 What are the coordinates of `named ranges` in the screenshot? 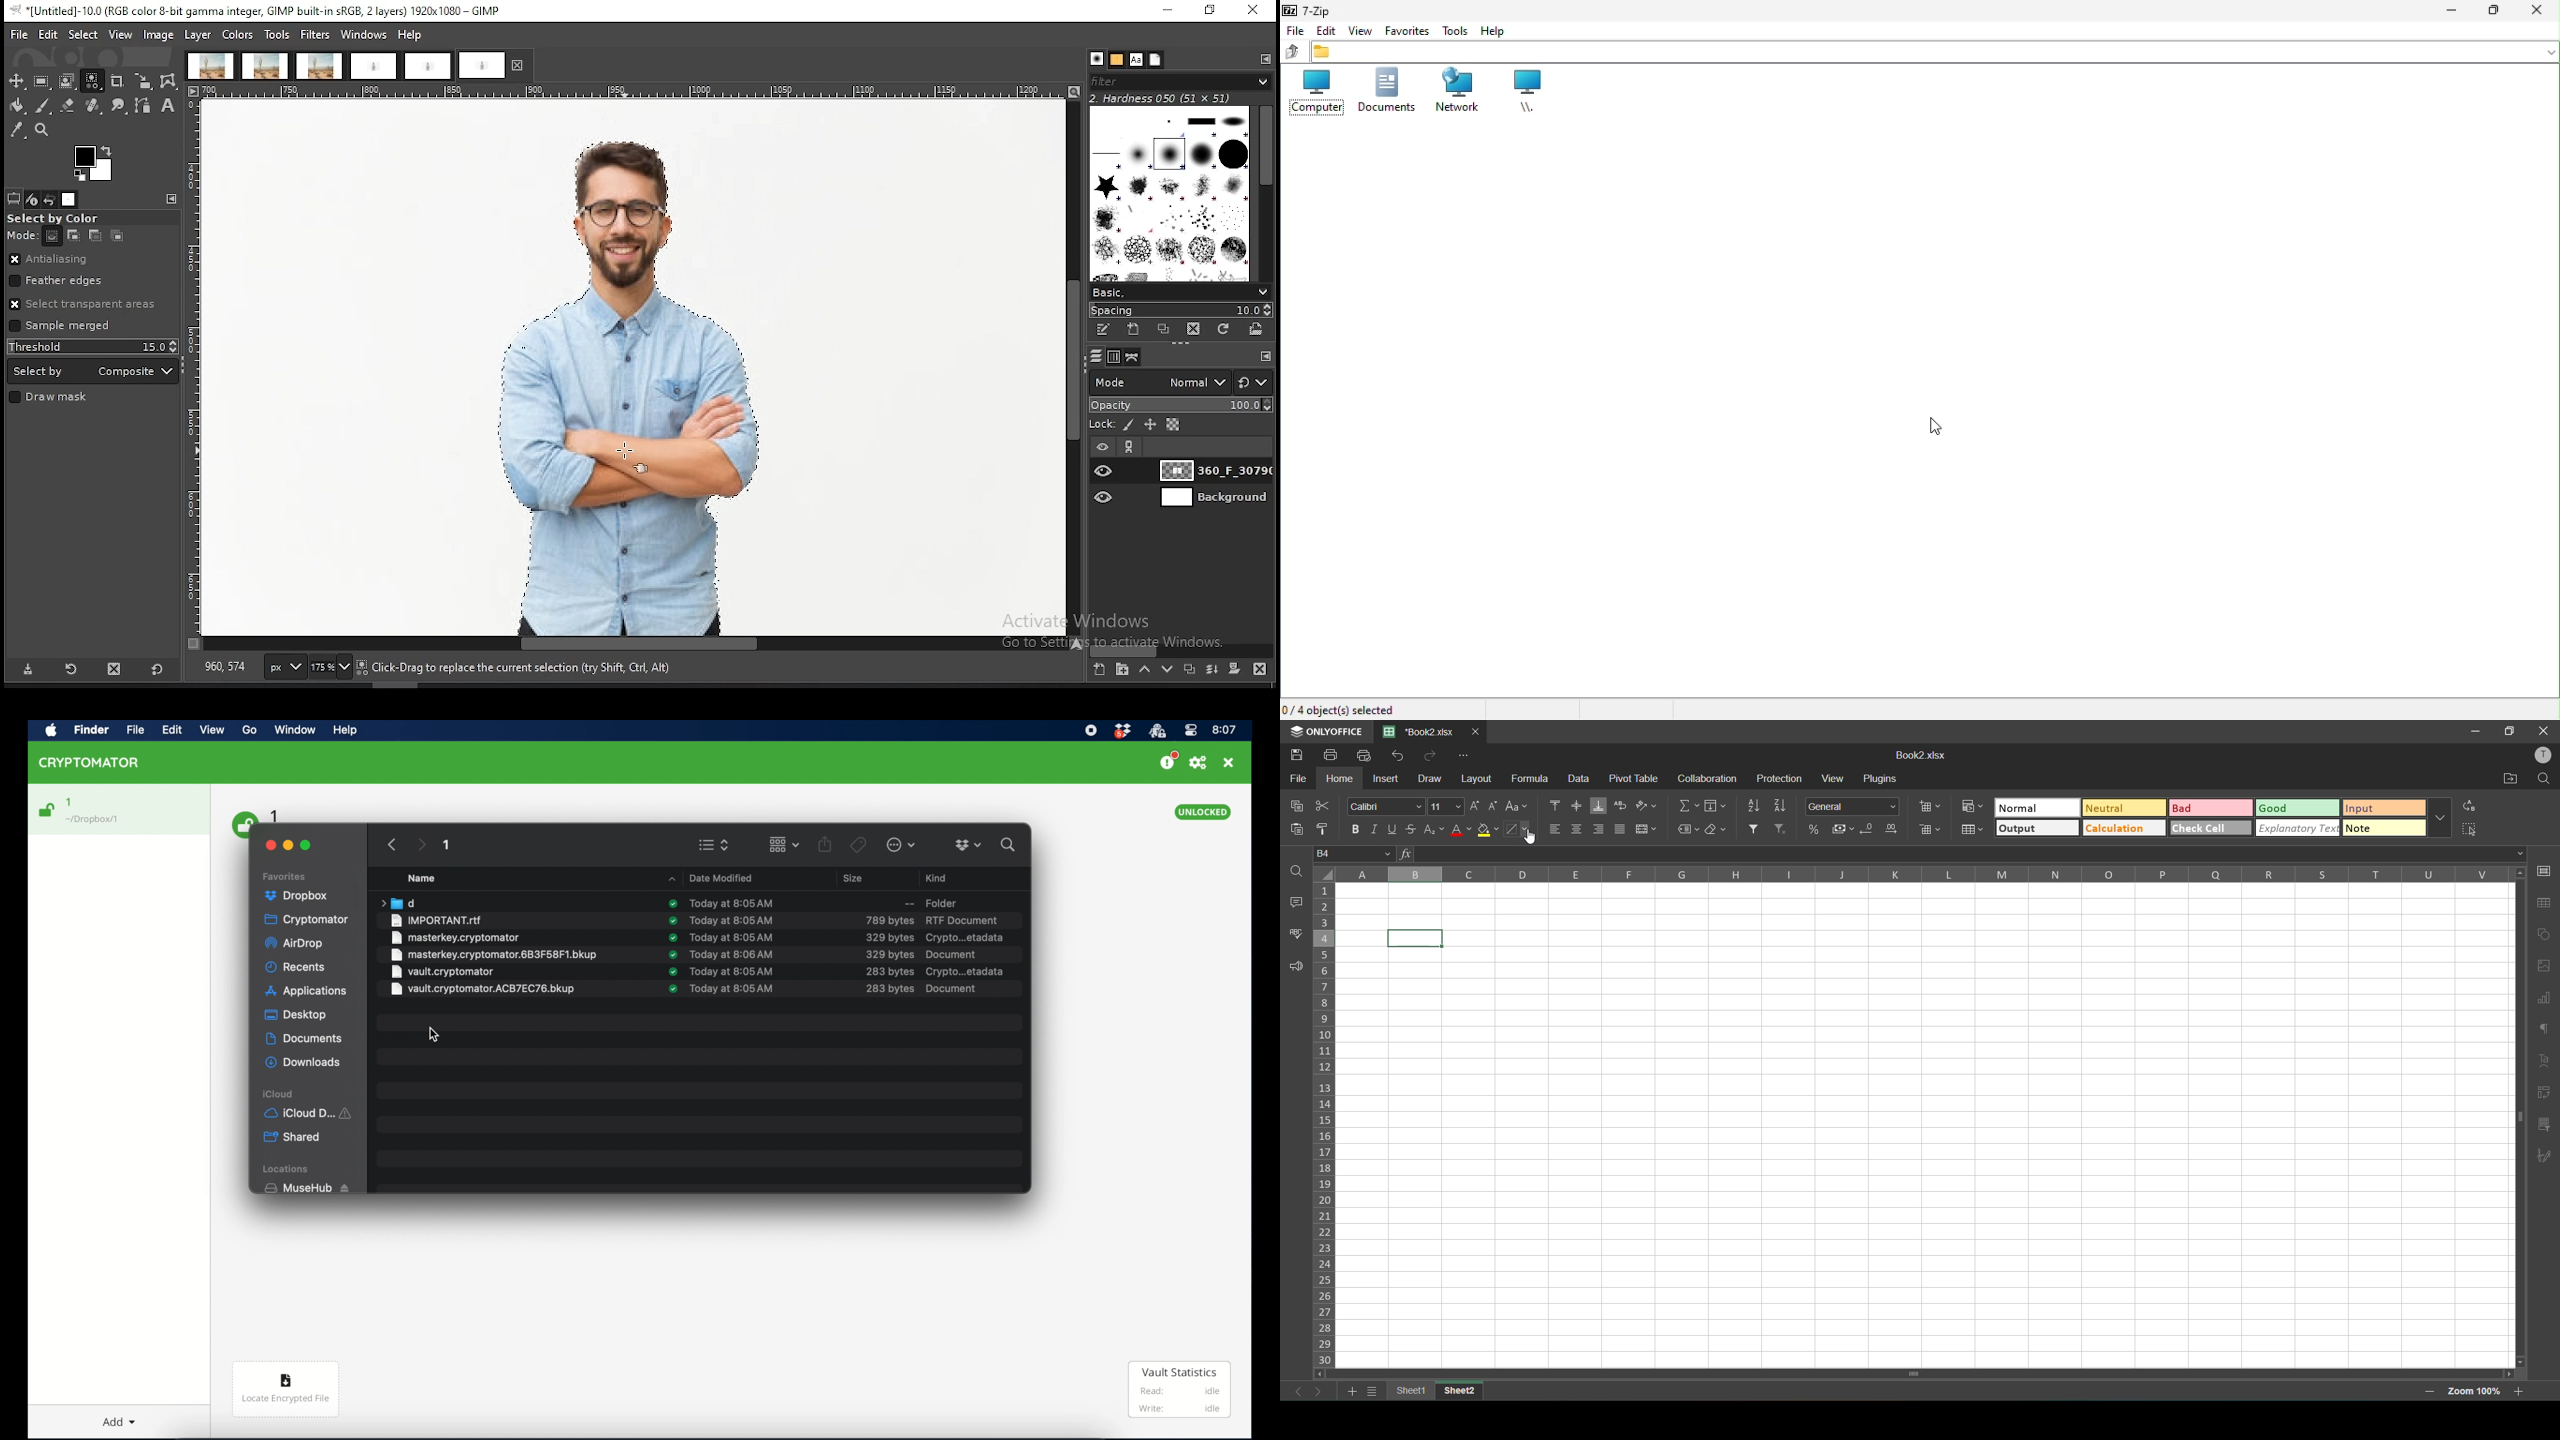 It's located at (1689, 830).